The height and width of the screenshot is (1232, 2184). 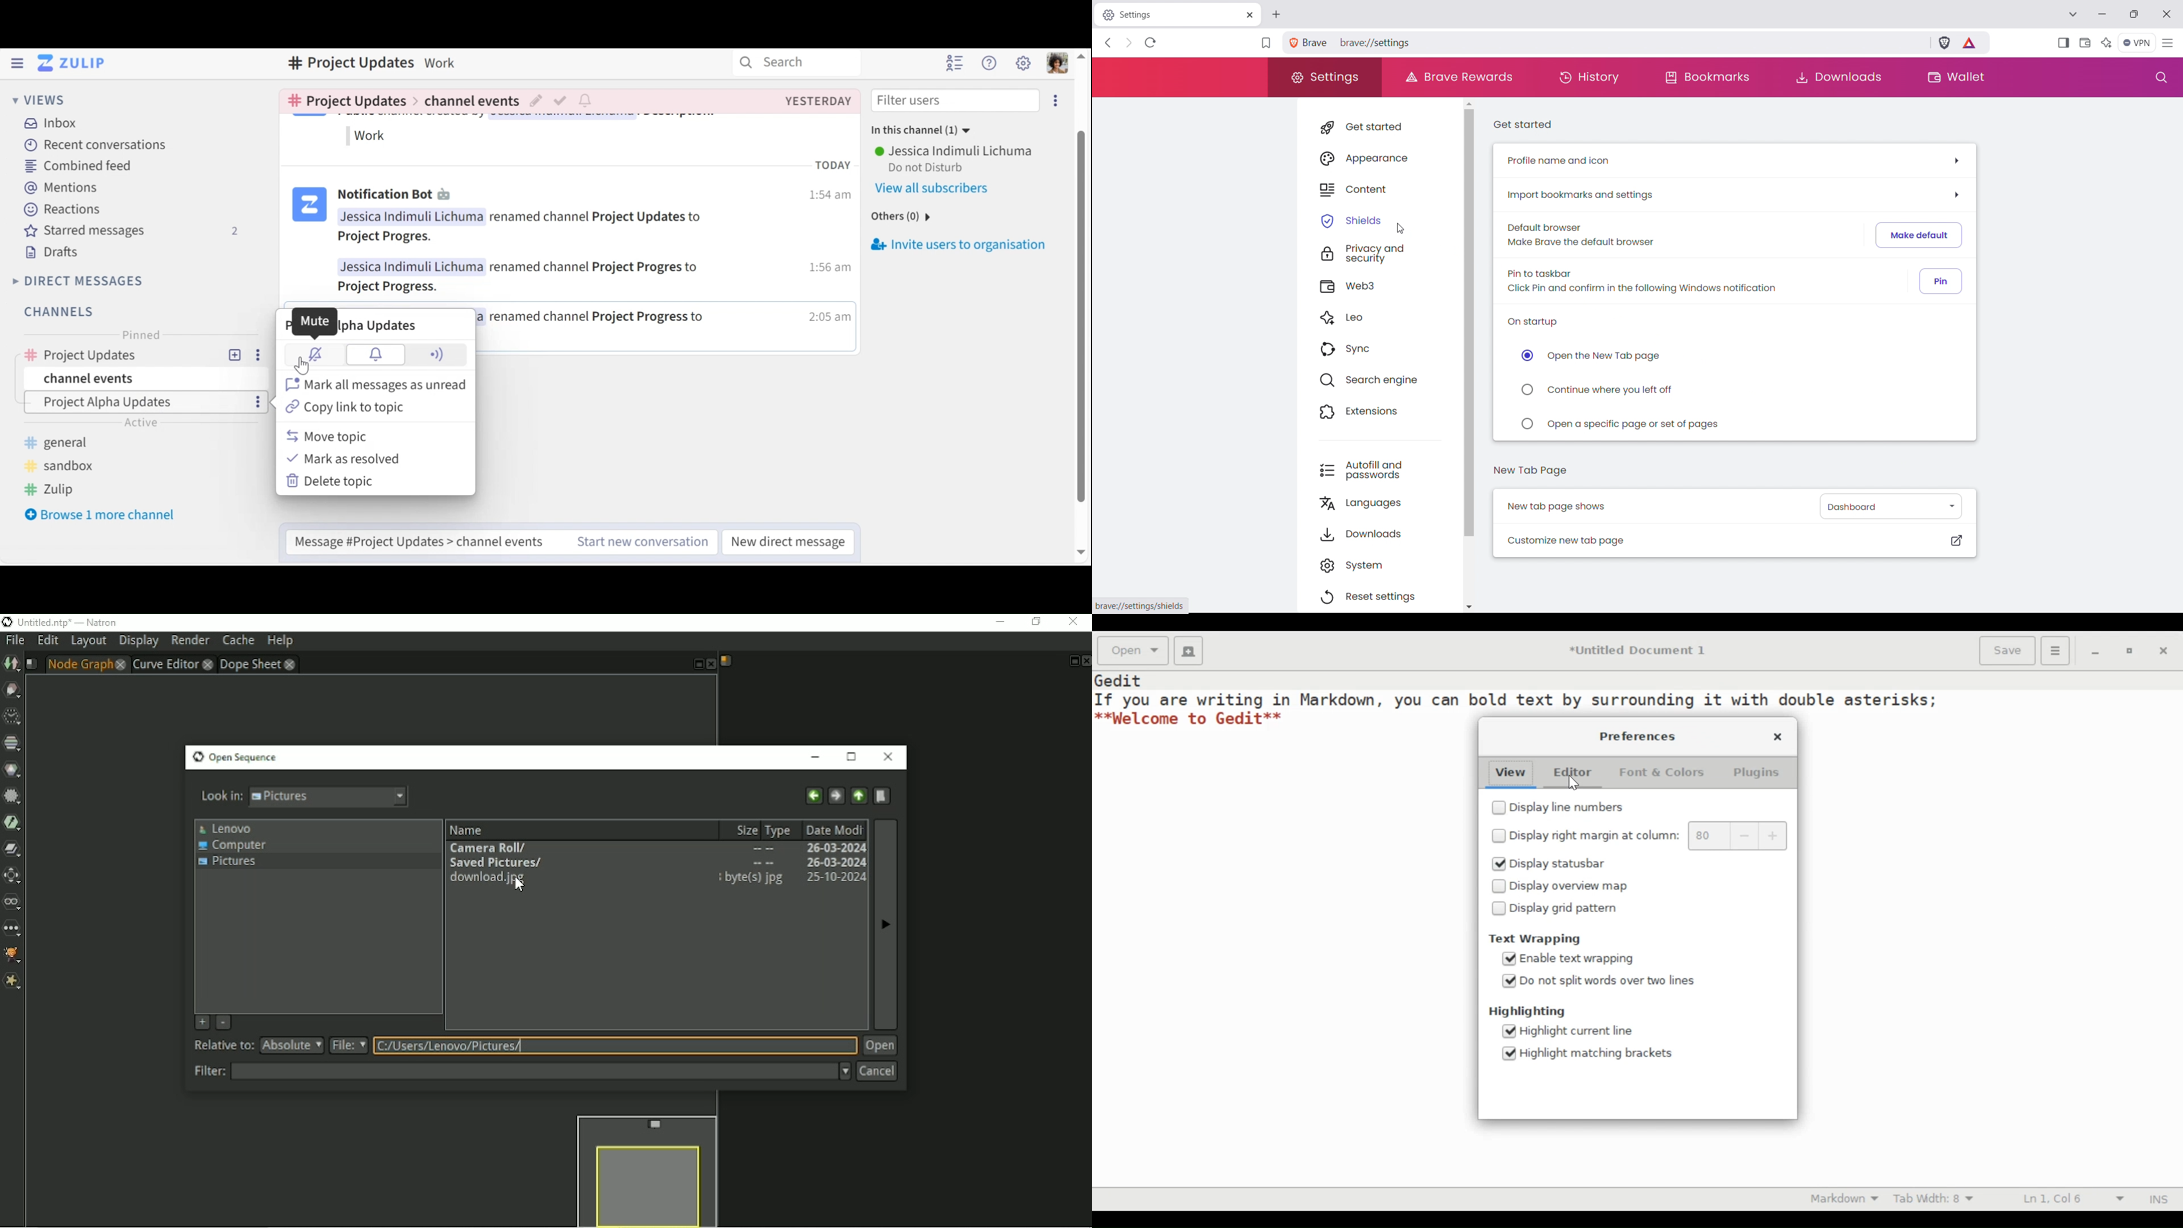 I want to click on Invite users to organisation, so click(x=1056, y=101).